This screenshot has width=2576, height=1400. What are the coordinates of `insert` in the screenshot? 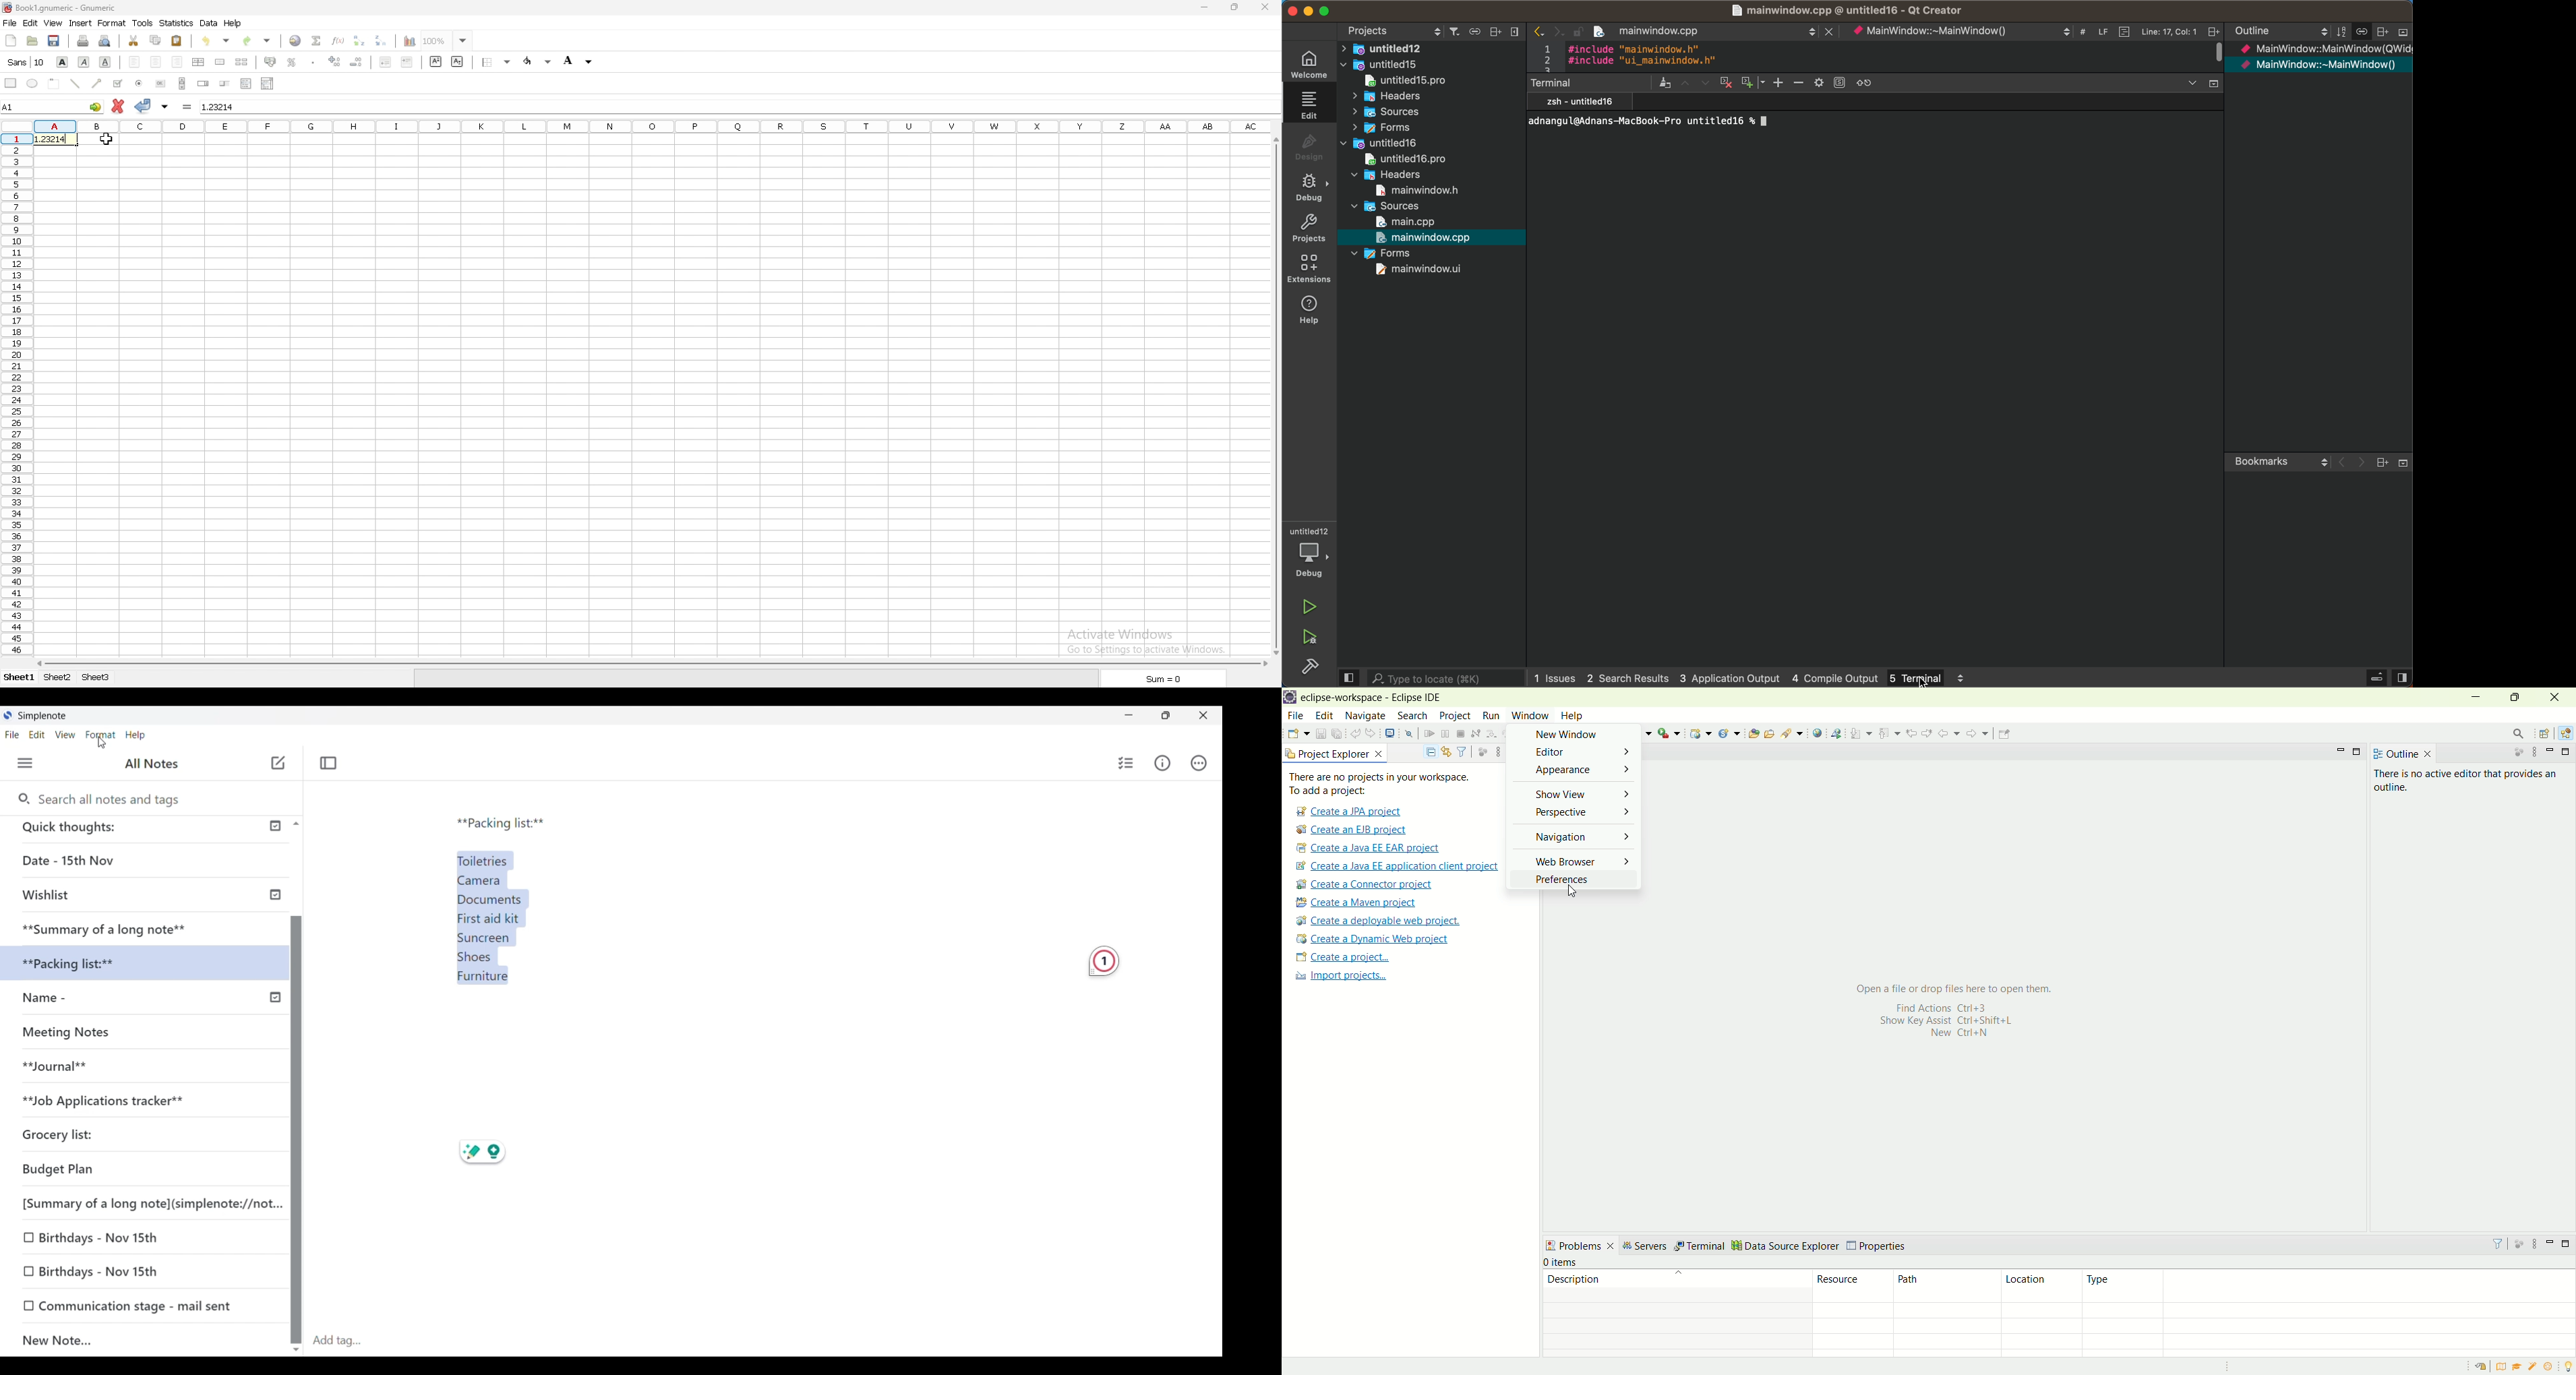 It's located at (79, 23).